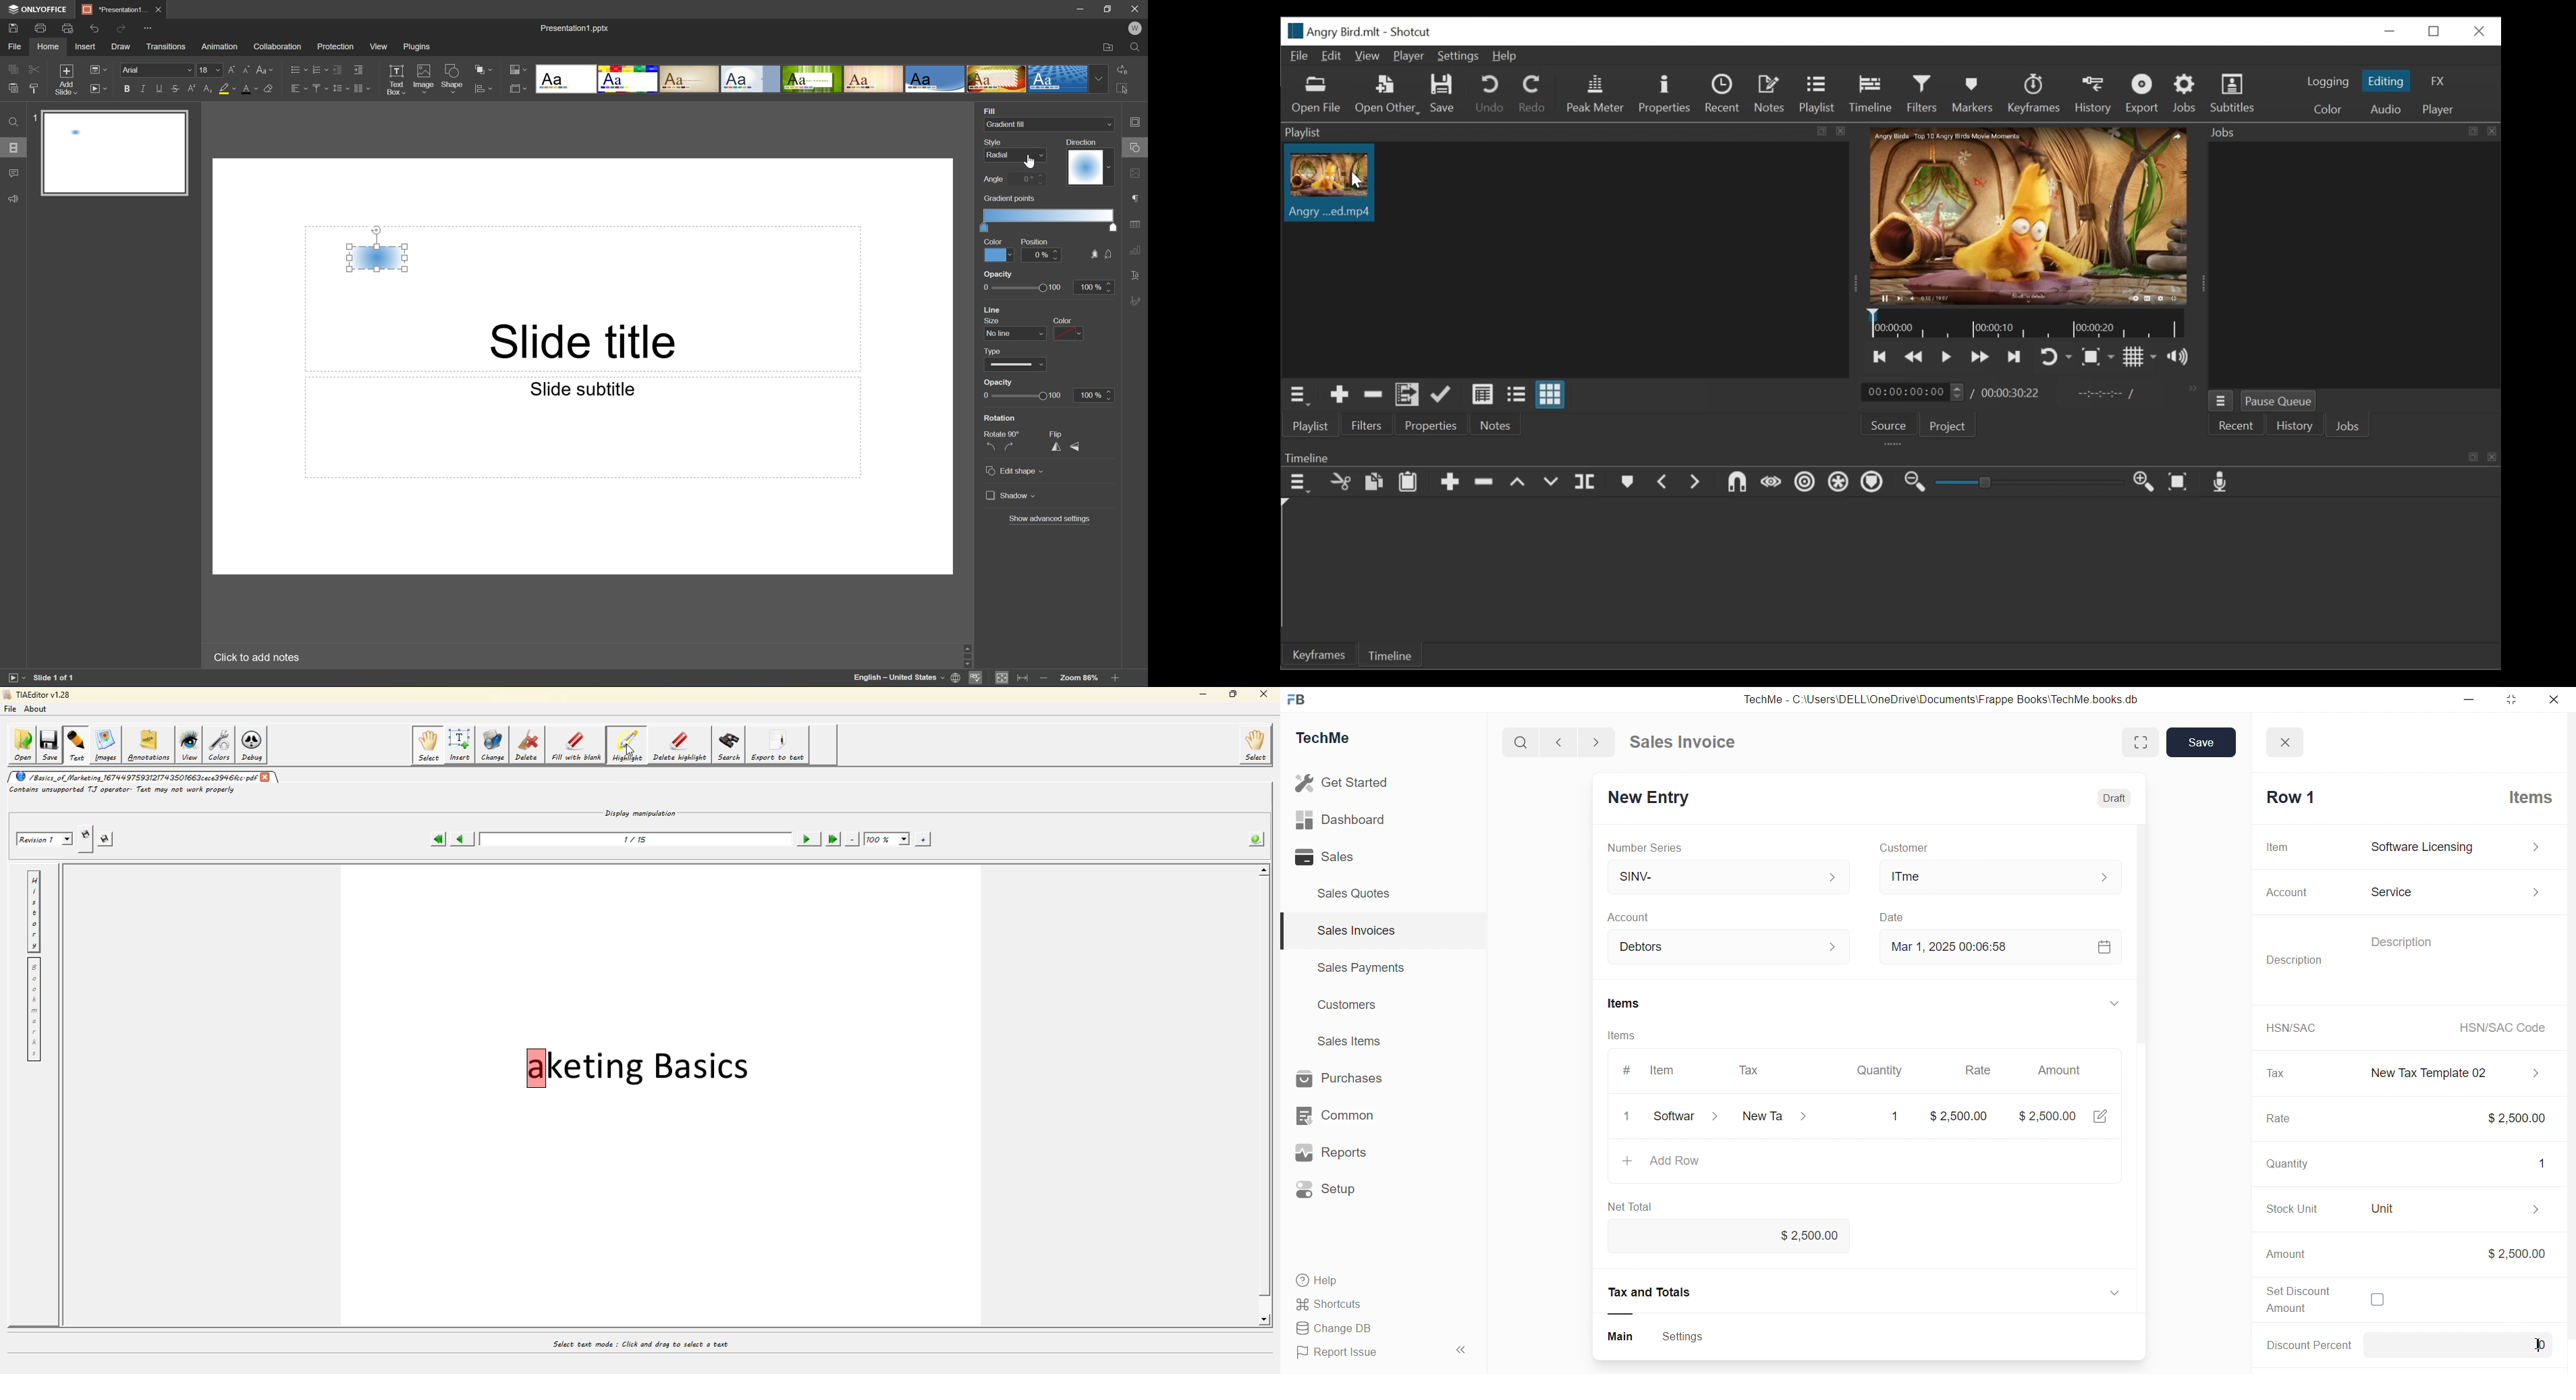 This screenshot has height=1400, width=2576. What do you see at coordinates (1043, 678) in the screenshot?
I see `Zoom out` at bounding box center [1043, 678].